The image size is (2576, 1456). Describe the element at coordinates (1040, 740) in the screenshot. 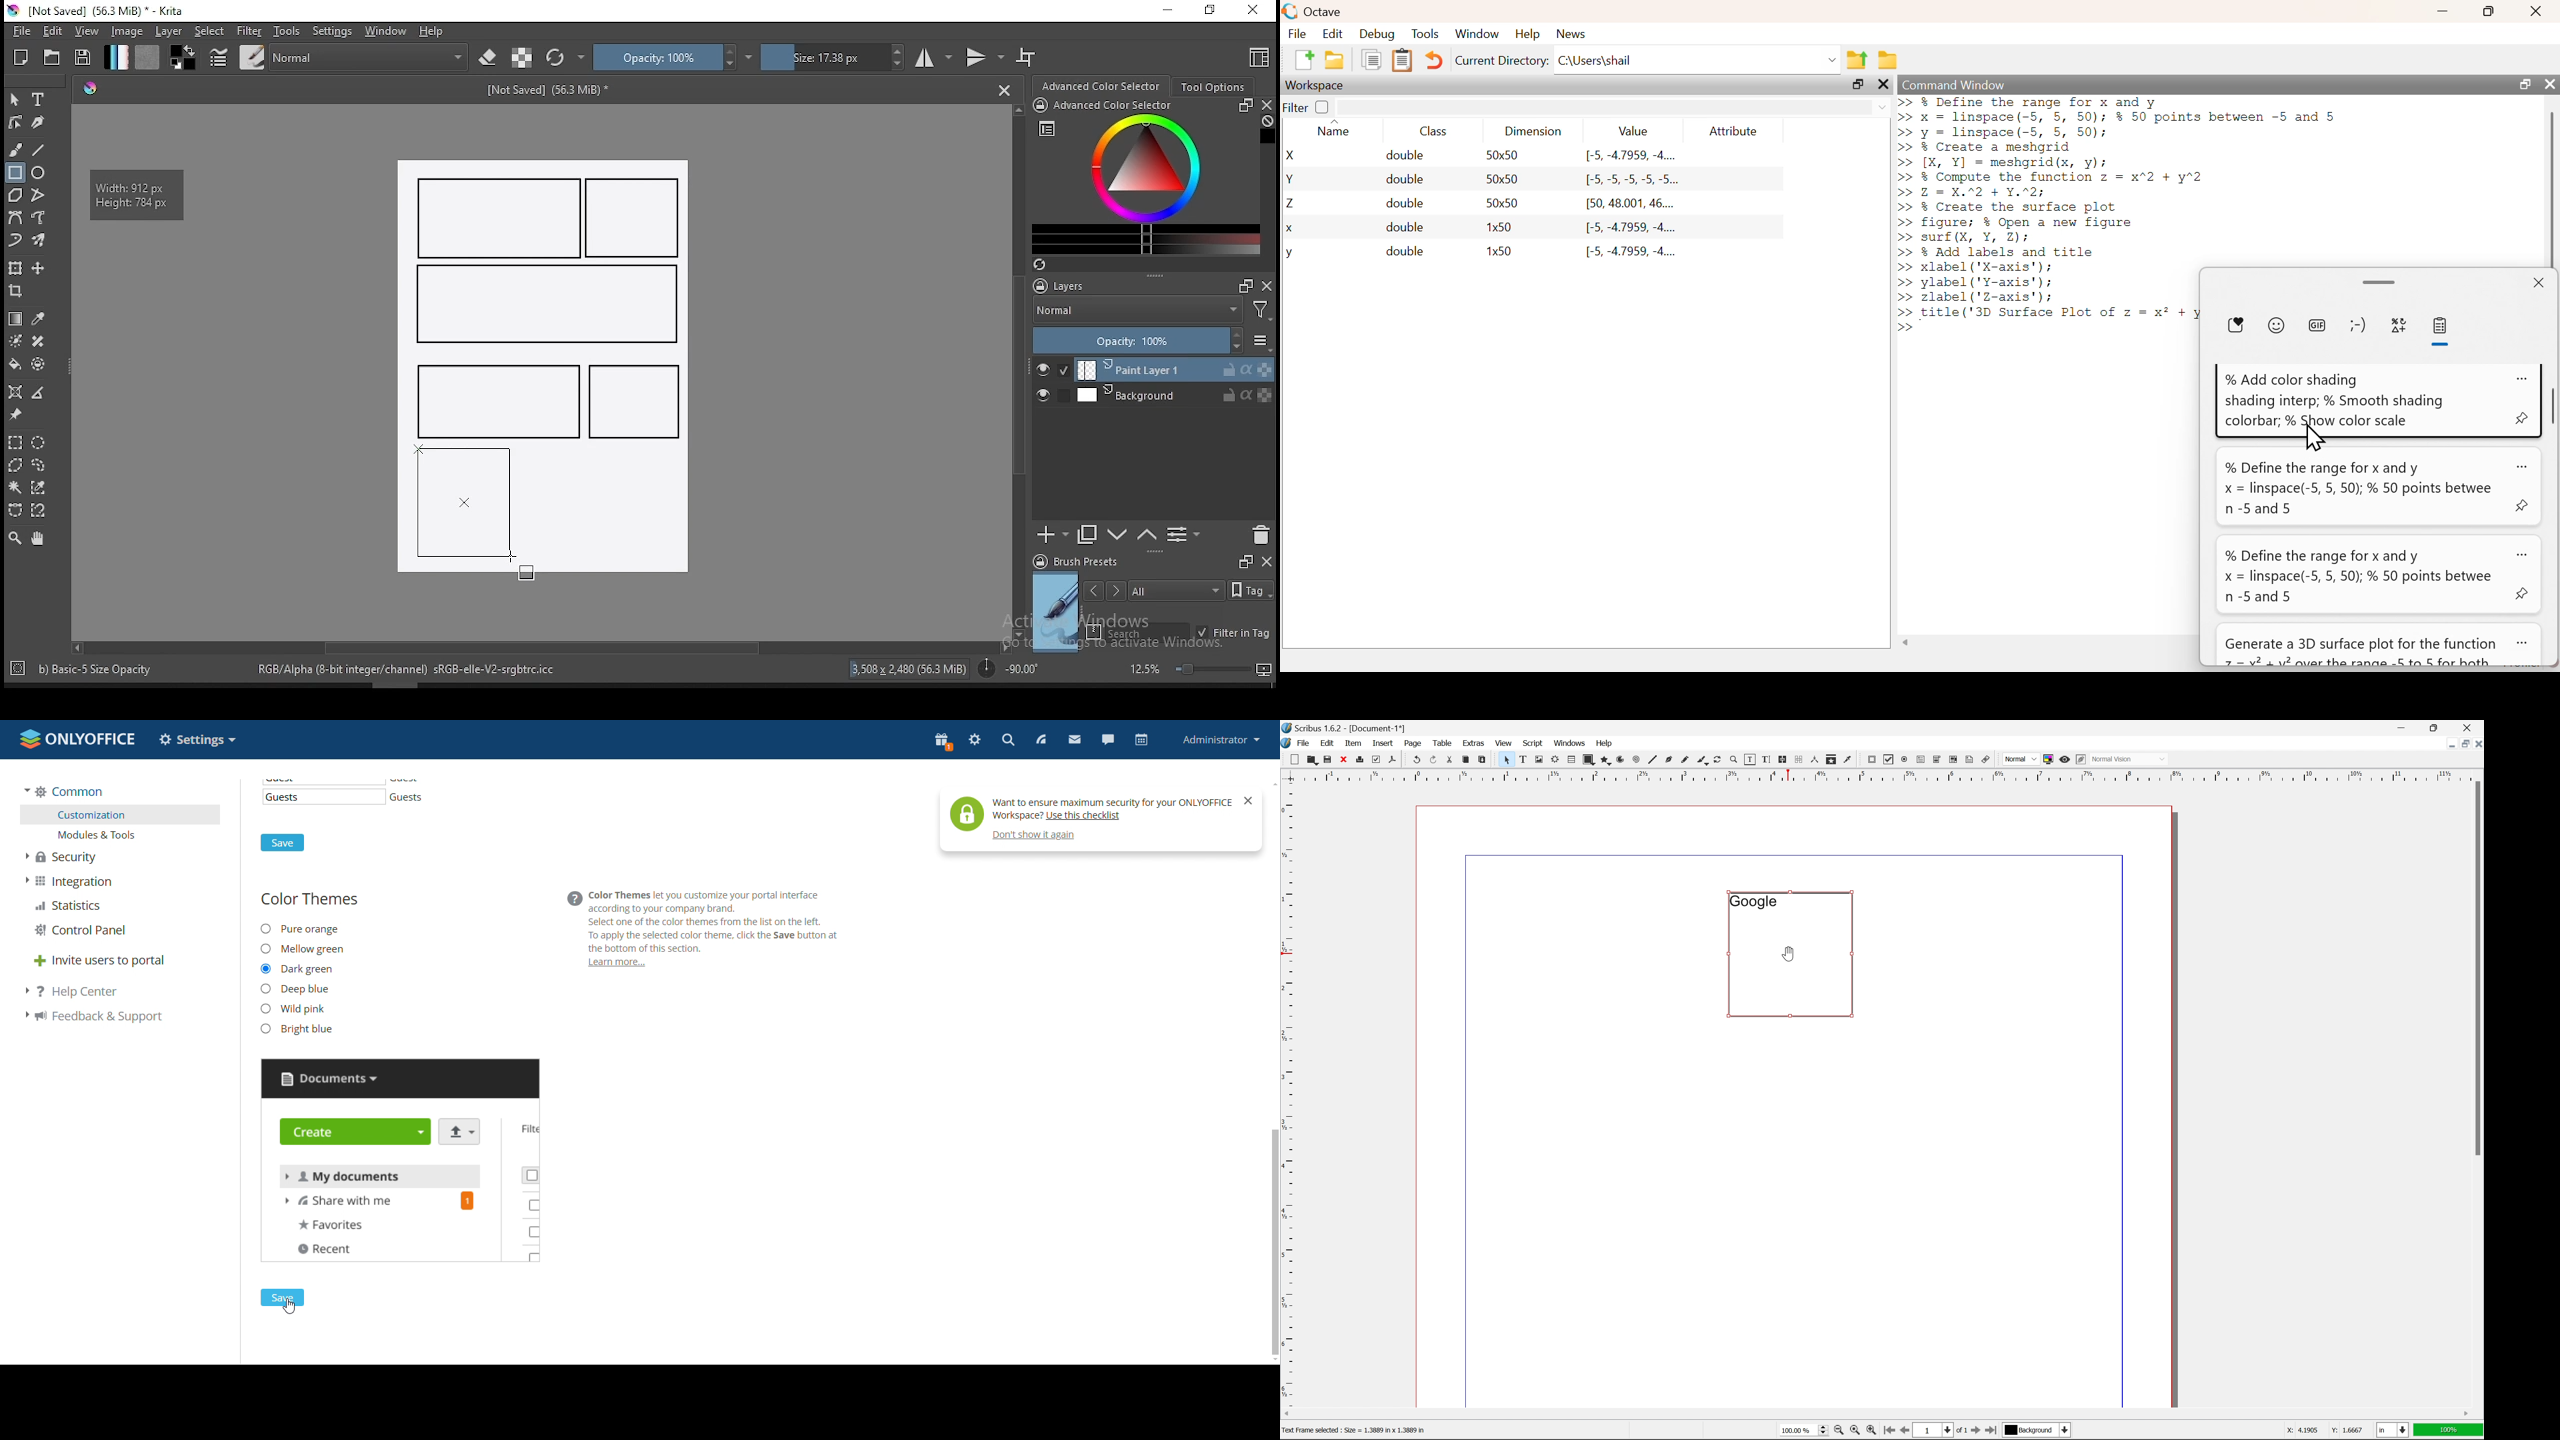

I see `feed` at that location.